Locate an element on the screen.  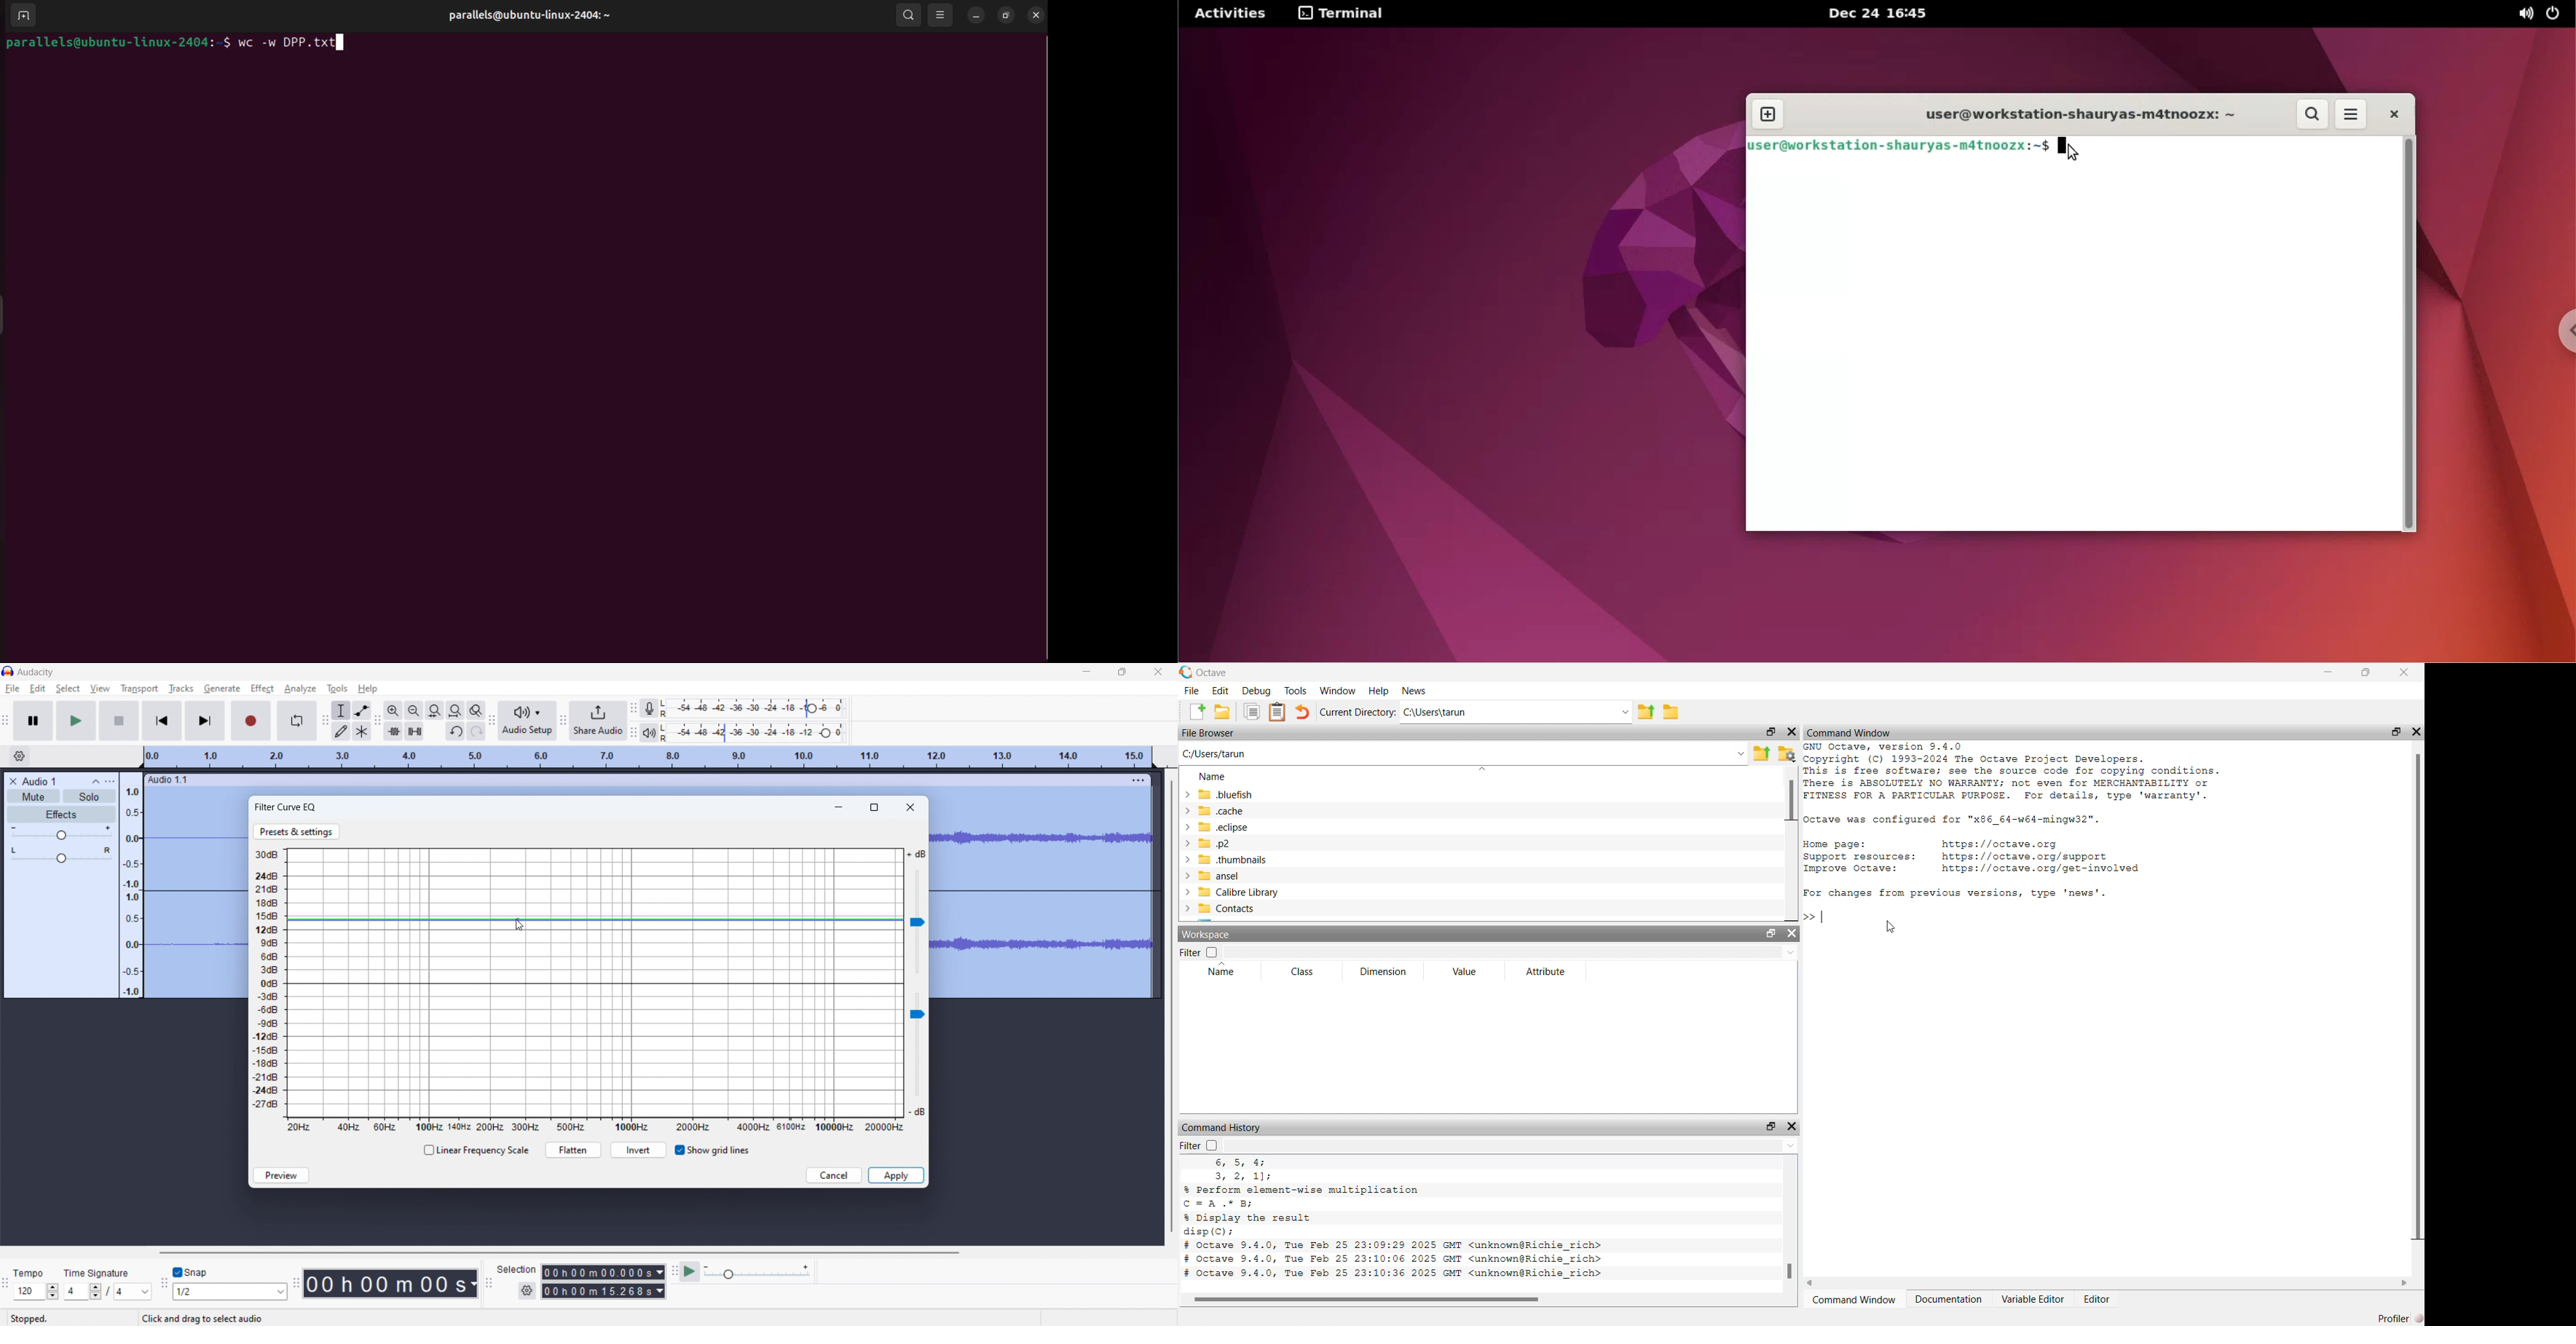
volume slider is located at coordinates (917, 912).